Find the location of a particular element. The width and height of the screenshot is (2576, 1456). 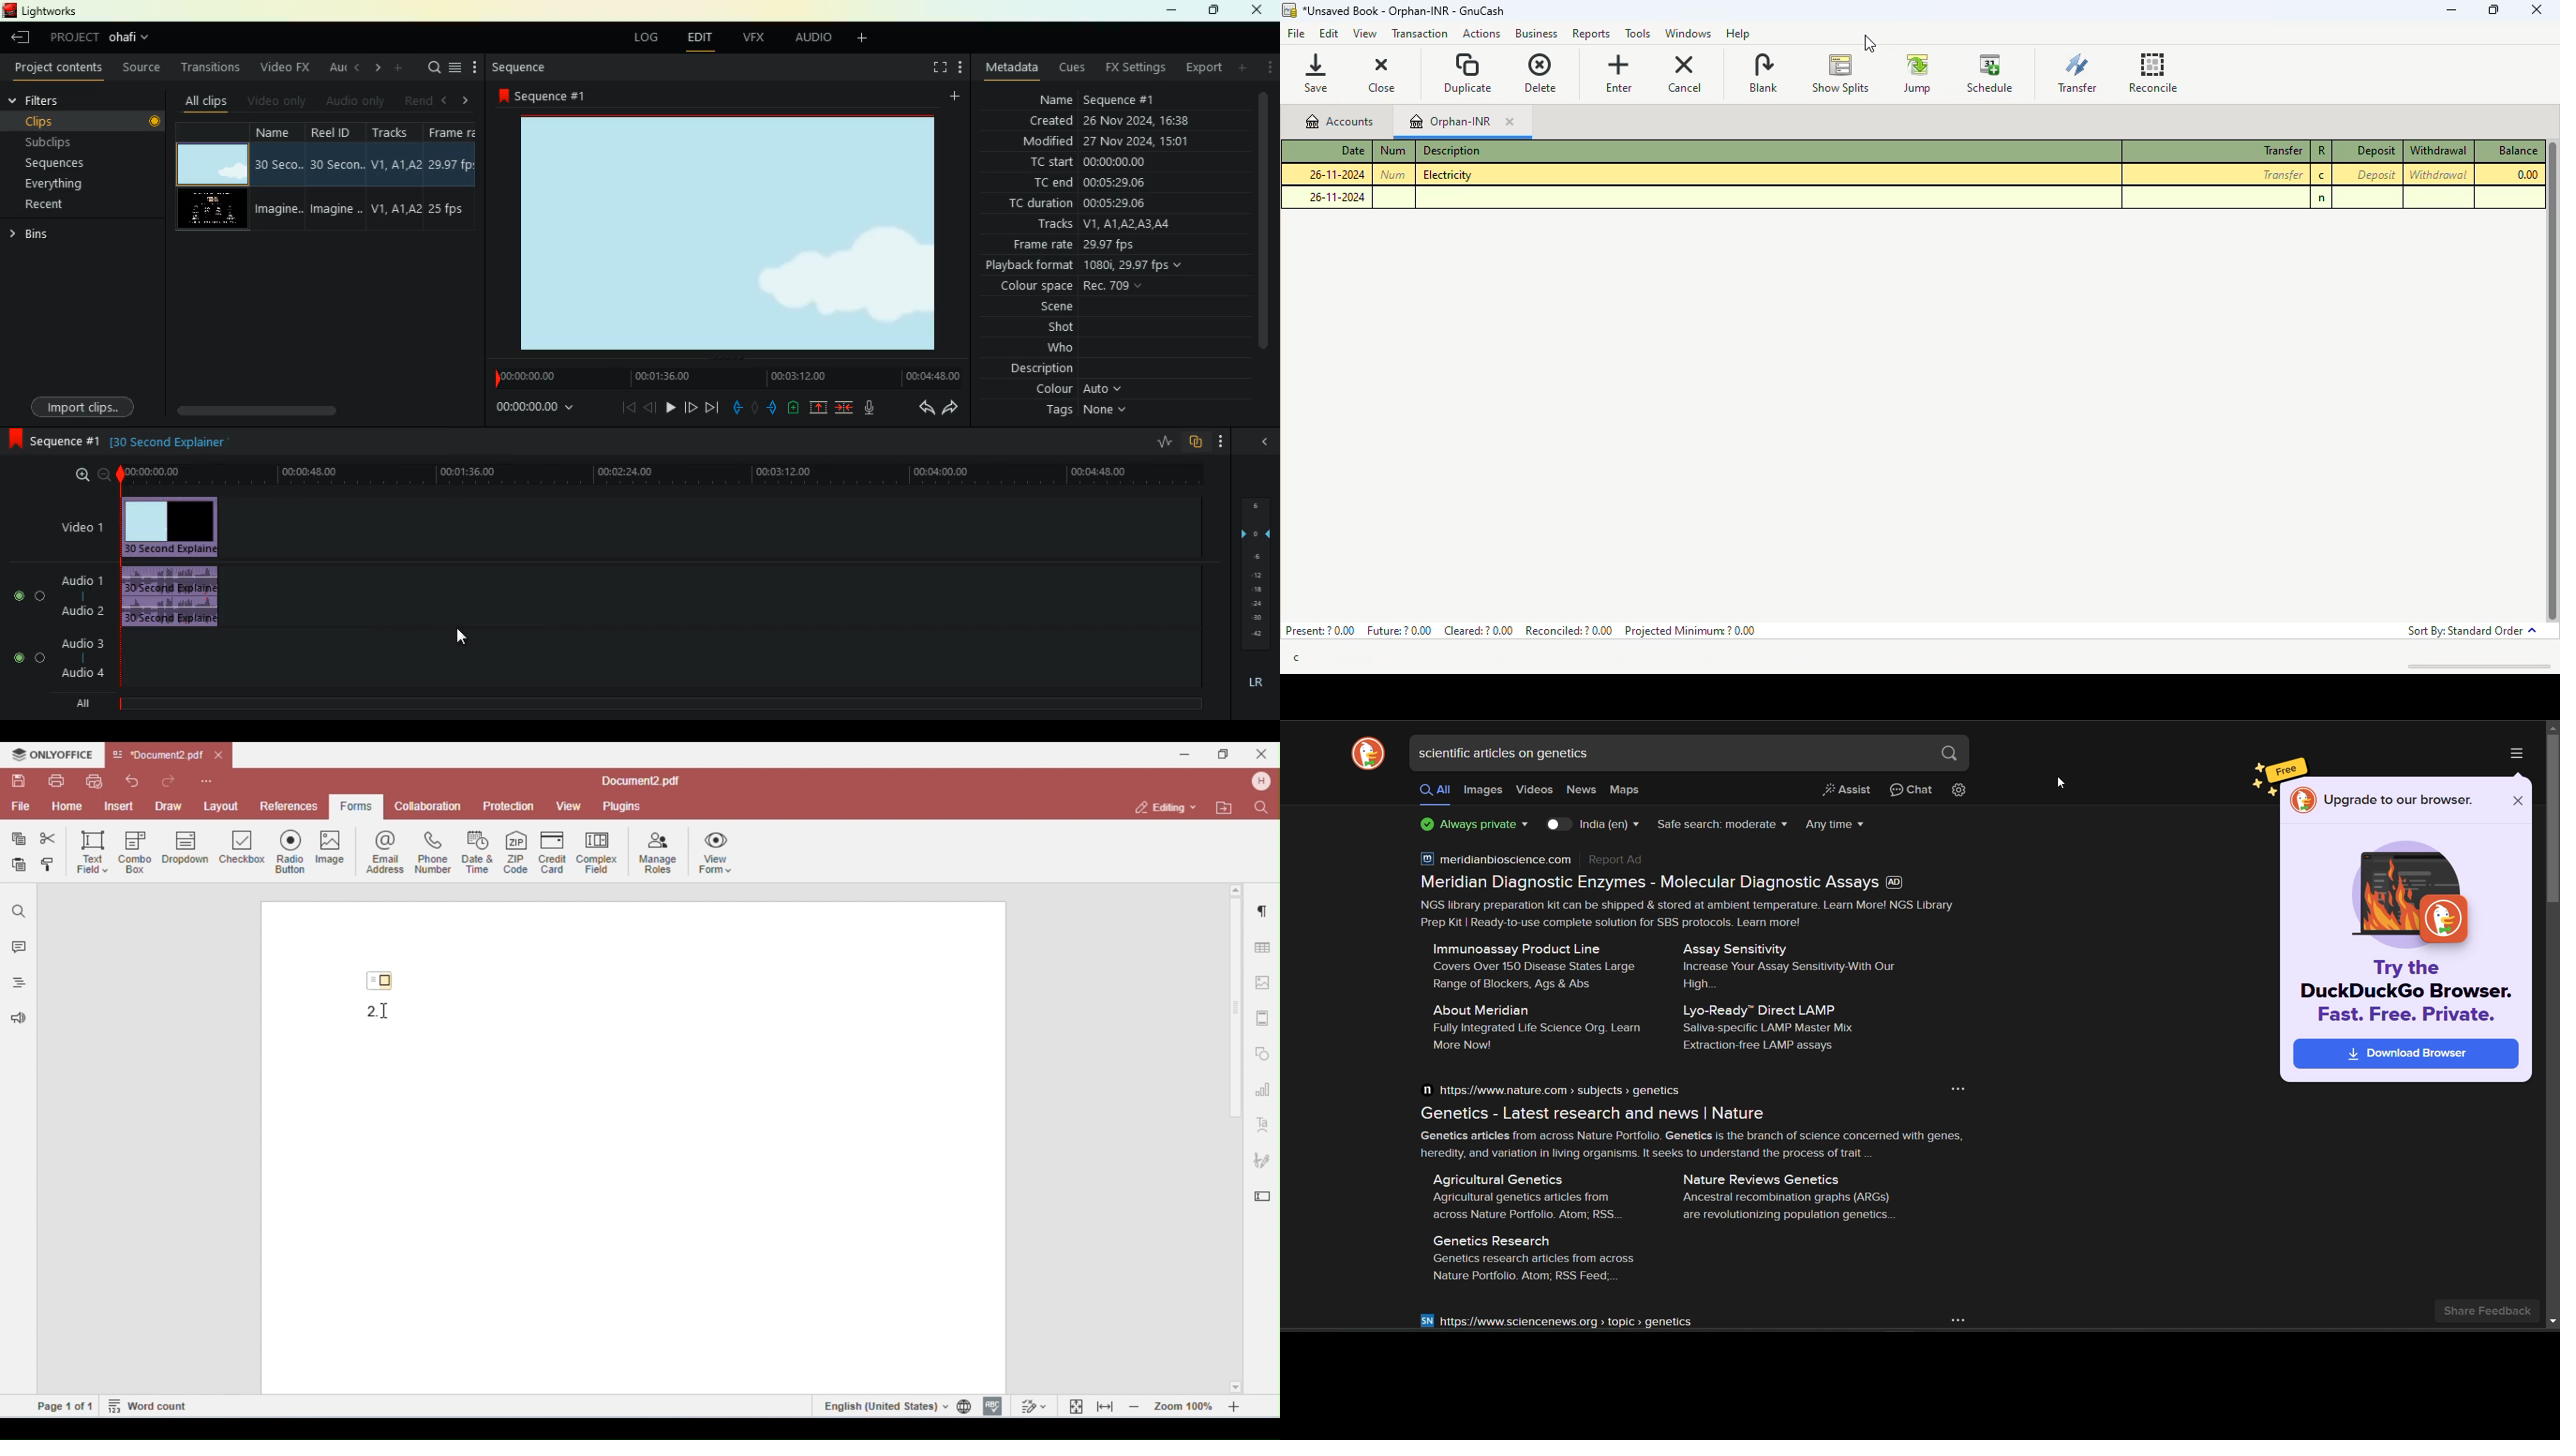

description is located at coordinates (1451, 151).